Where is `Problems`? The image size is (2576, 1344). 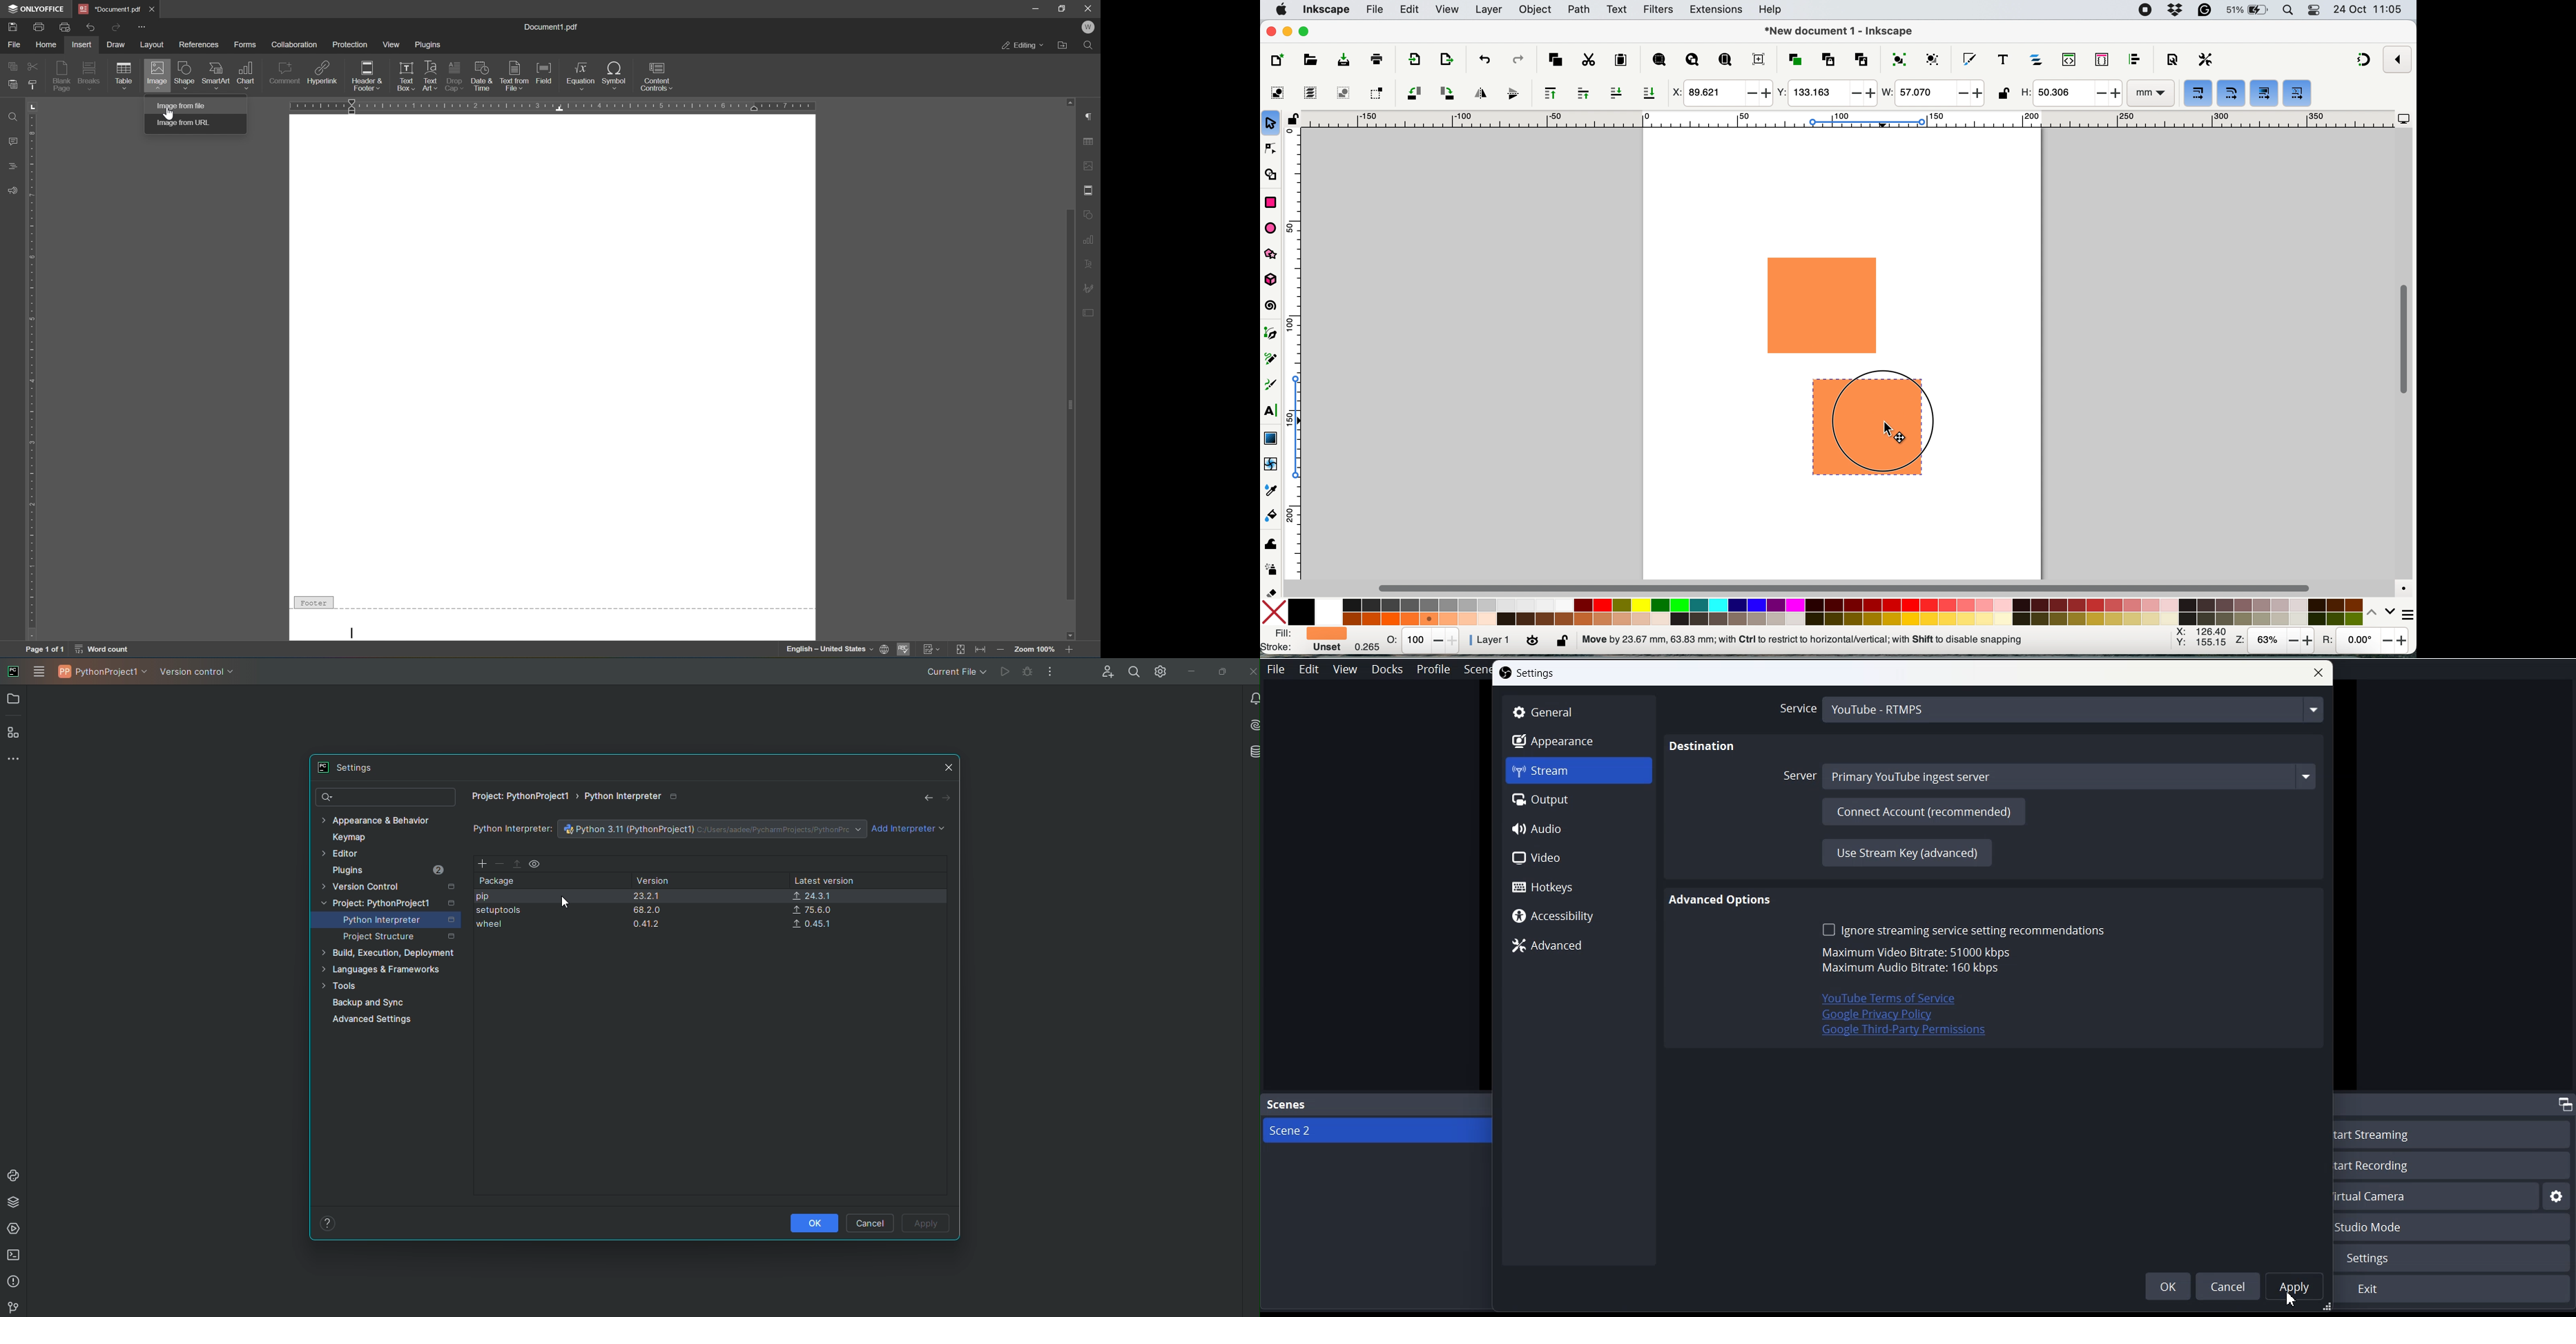 Problems is located at coordinates (15, 1283).